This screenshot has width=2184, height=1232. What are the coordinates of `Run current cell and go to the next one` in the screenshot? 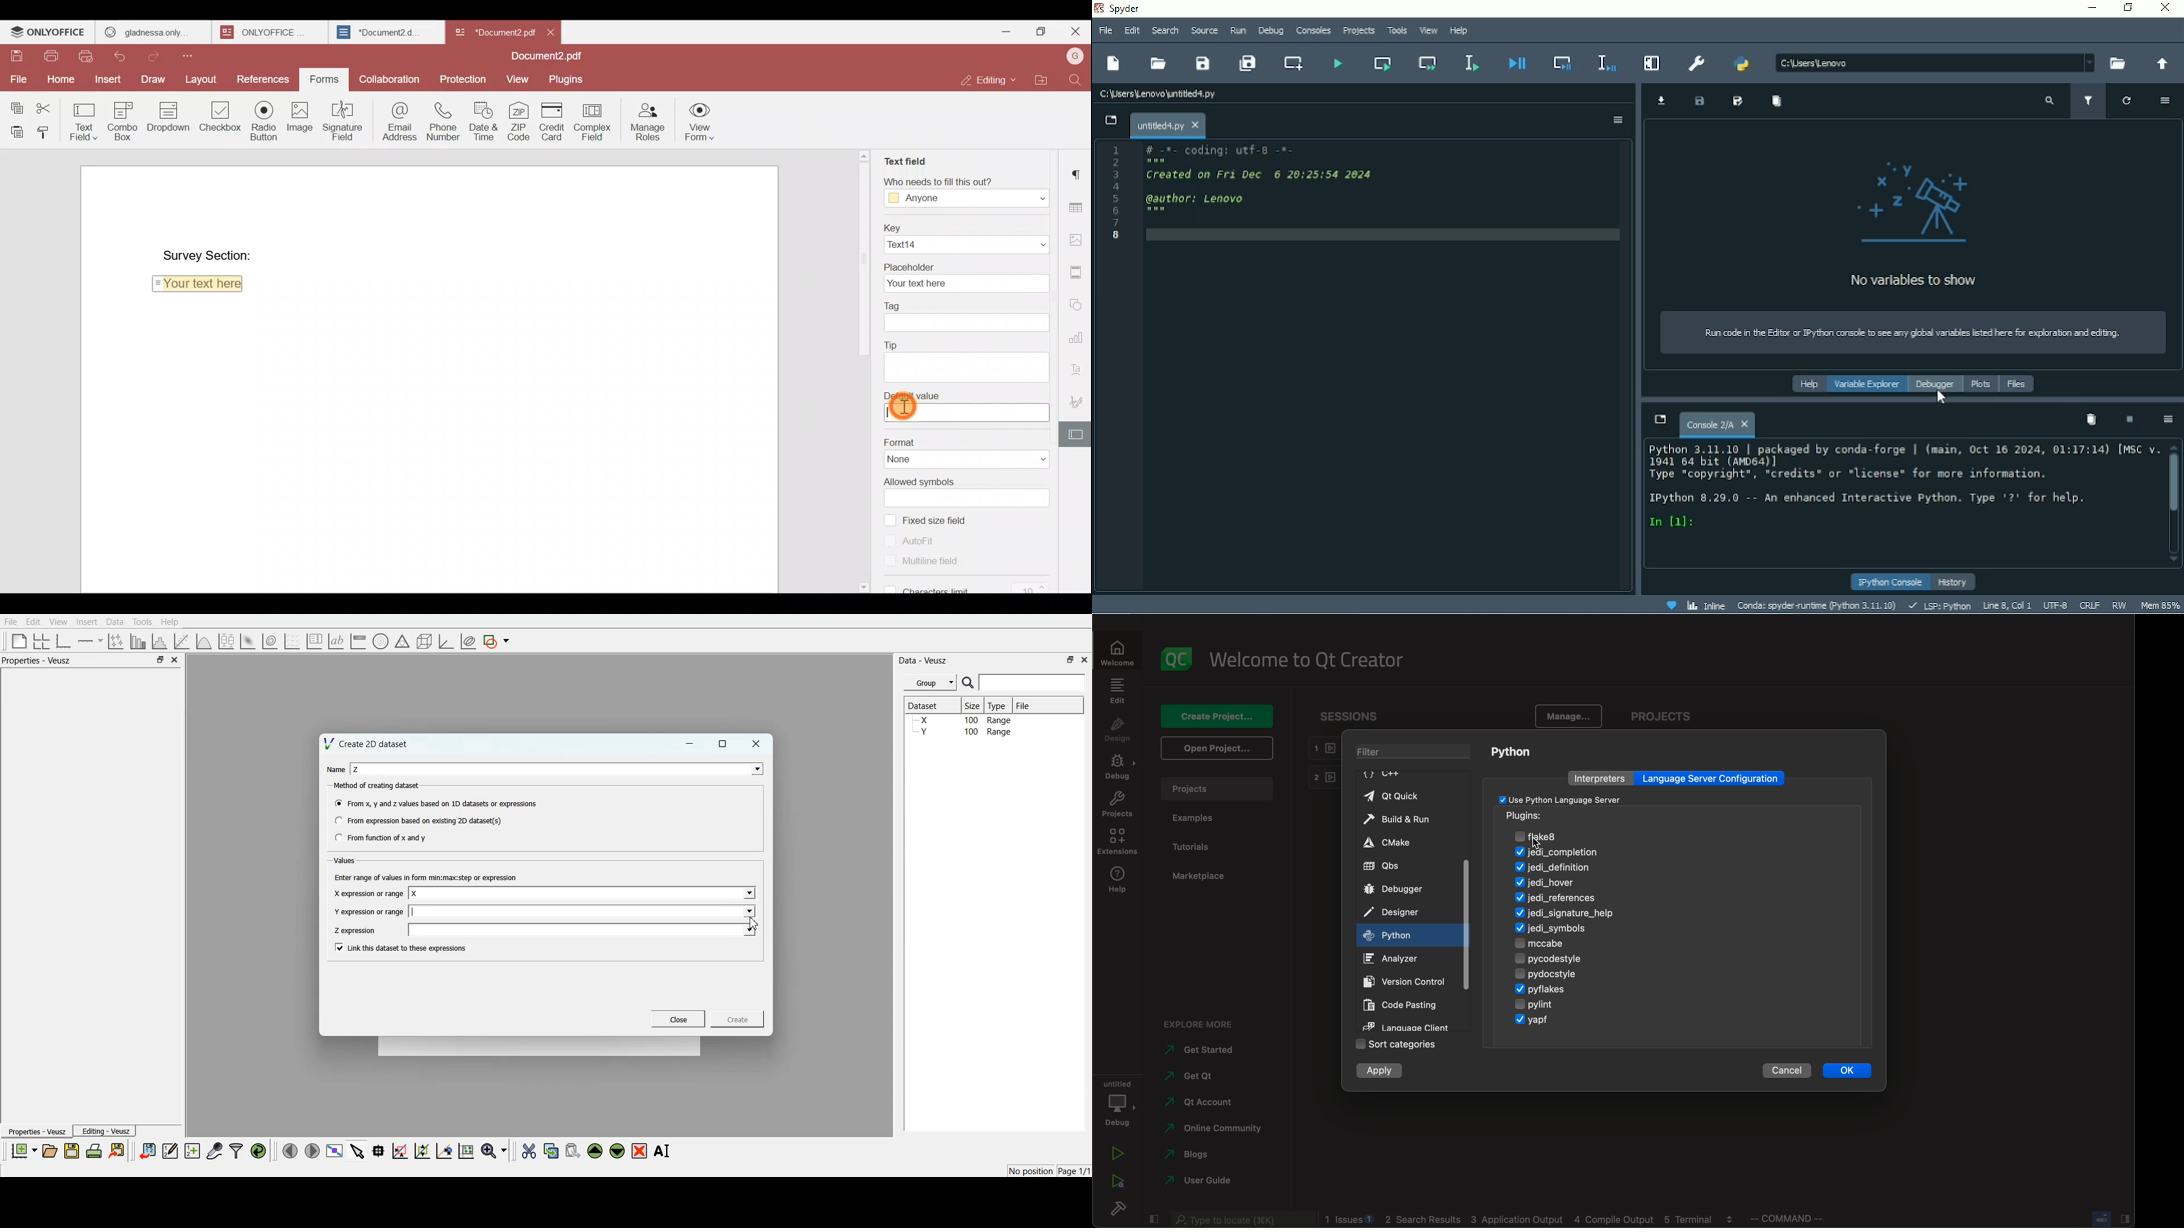 It's located at (1429, 64).